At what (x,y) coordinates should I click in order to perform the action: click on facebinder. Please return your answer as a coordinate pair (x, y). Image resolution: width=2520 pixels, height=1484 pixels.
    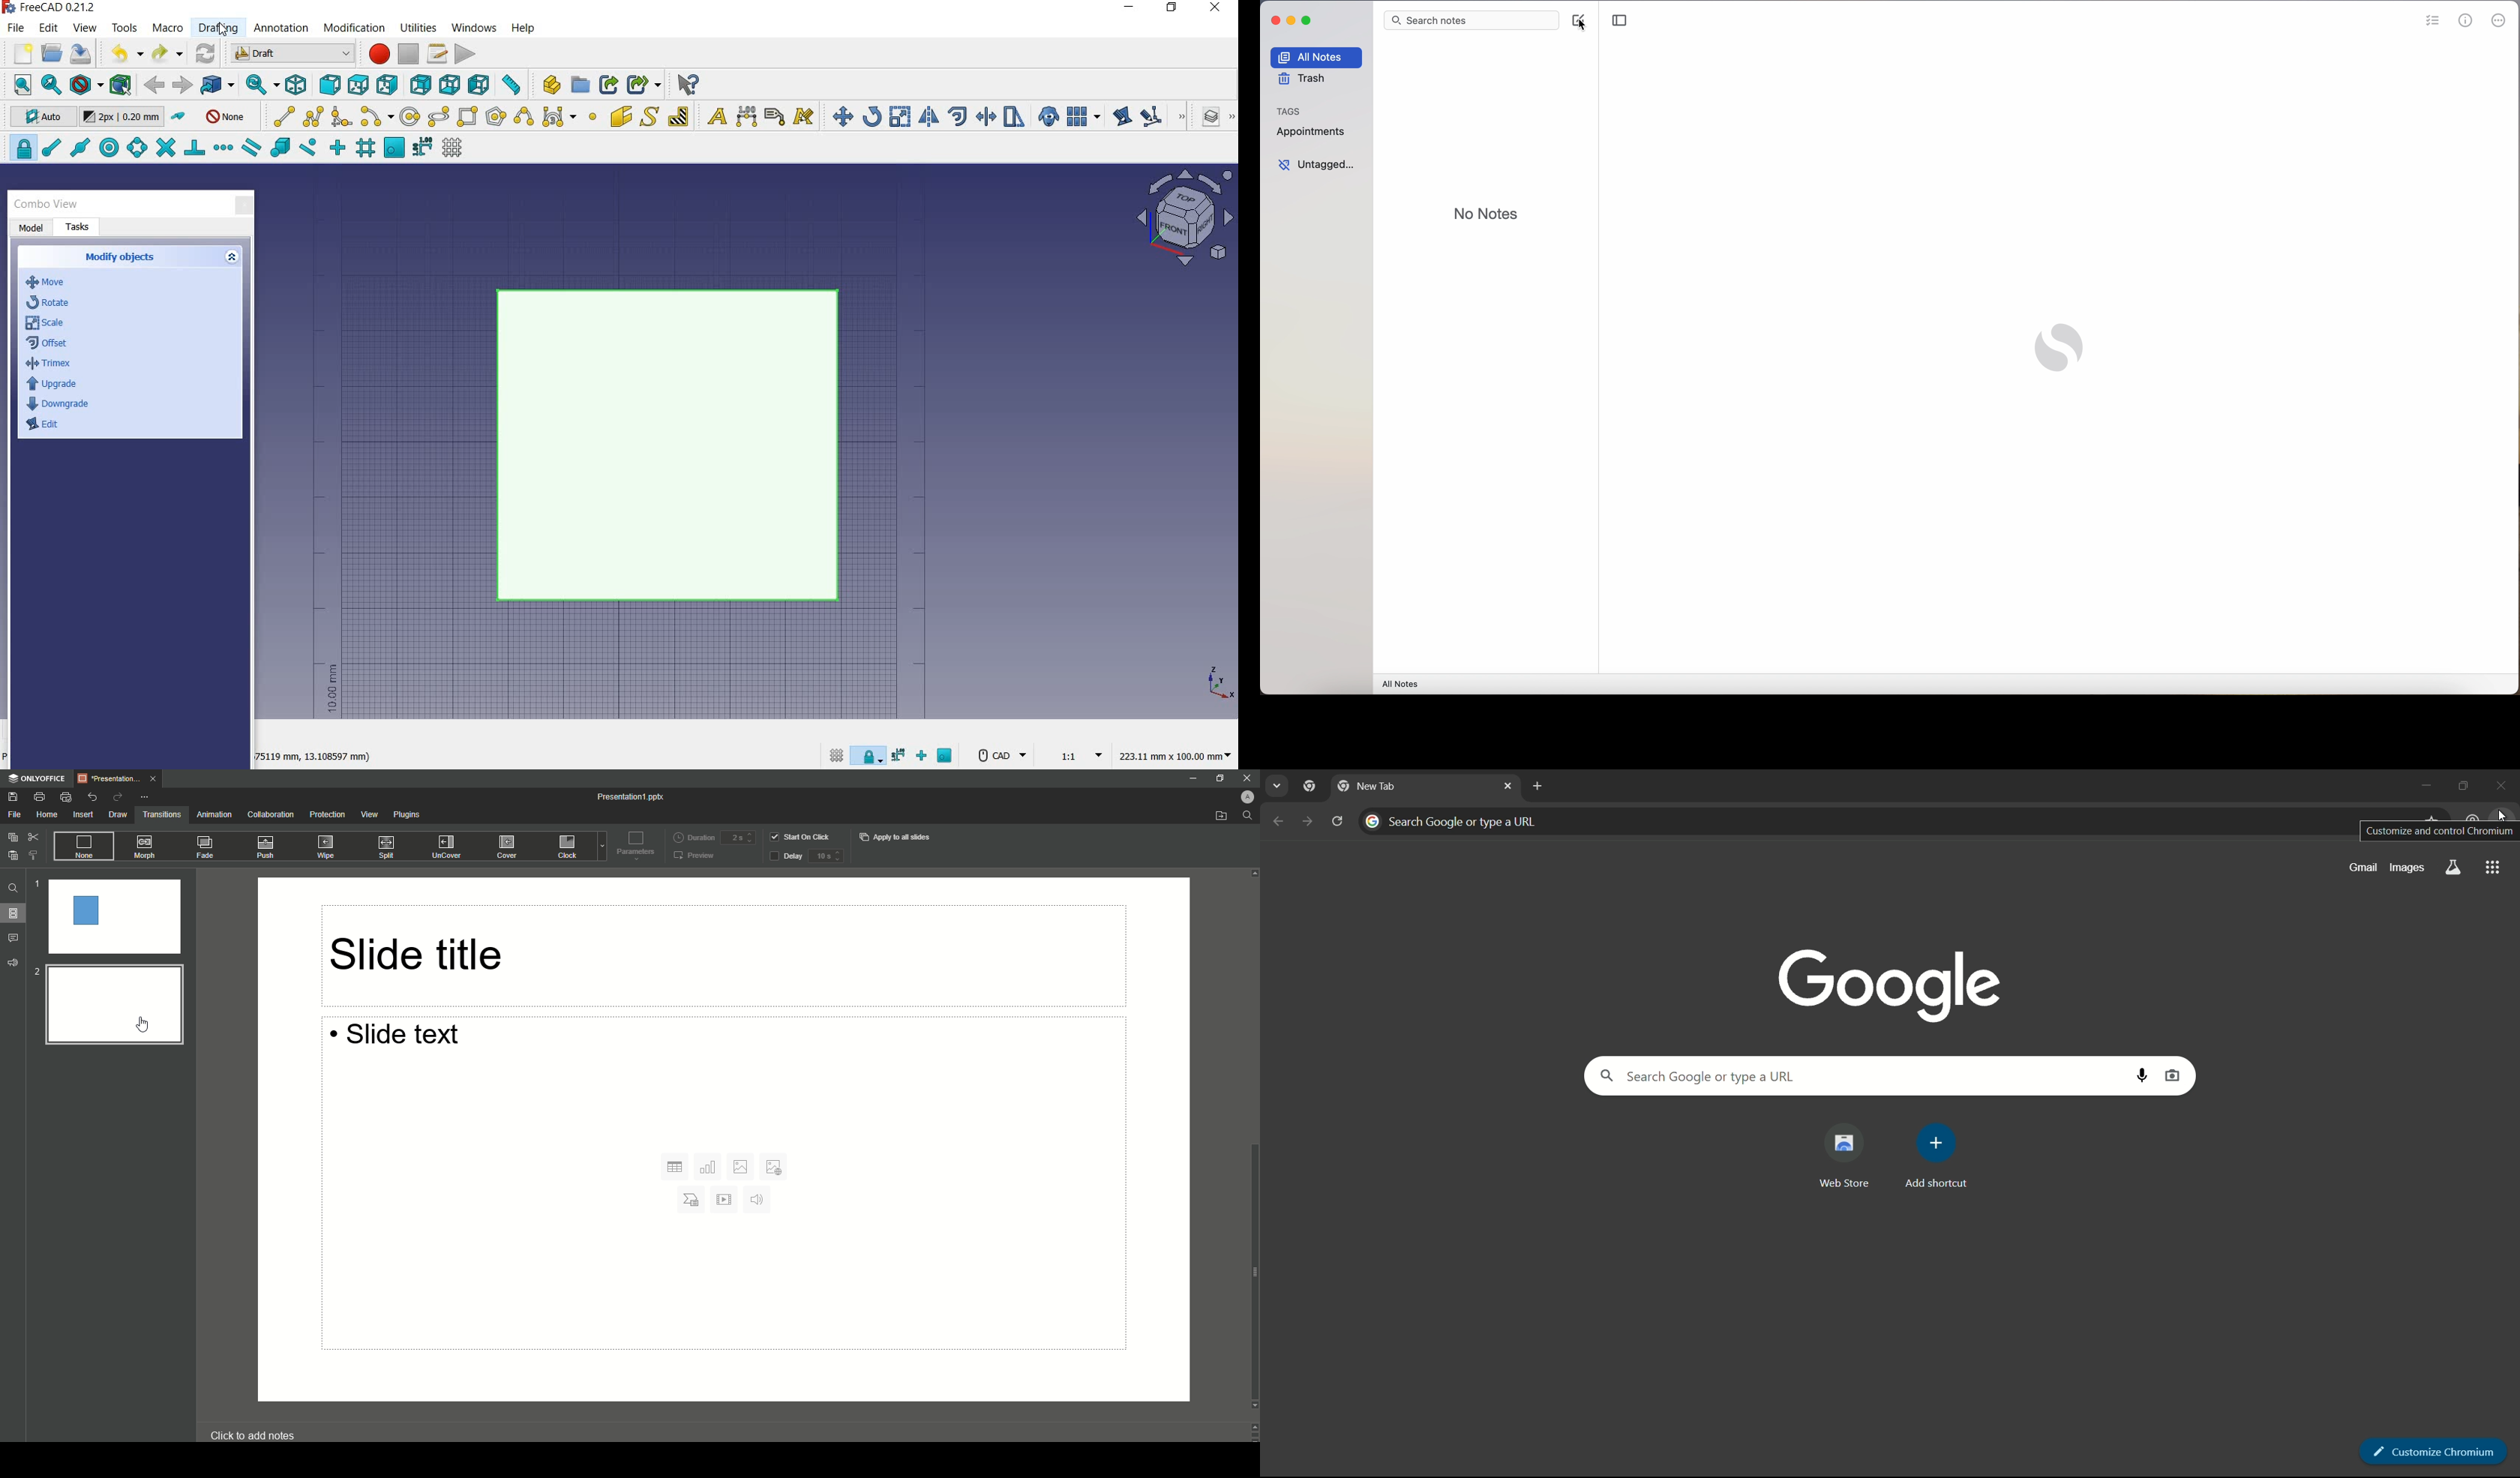
    Looking at the image, I should click on (621, 119).